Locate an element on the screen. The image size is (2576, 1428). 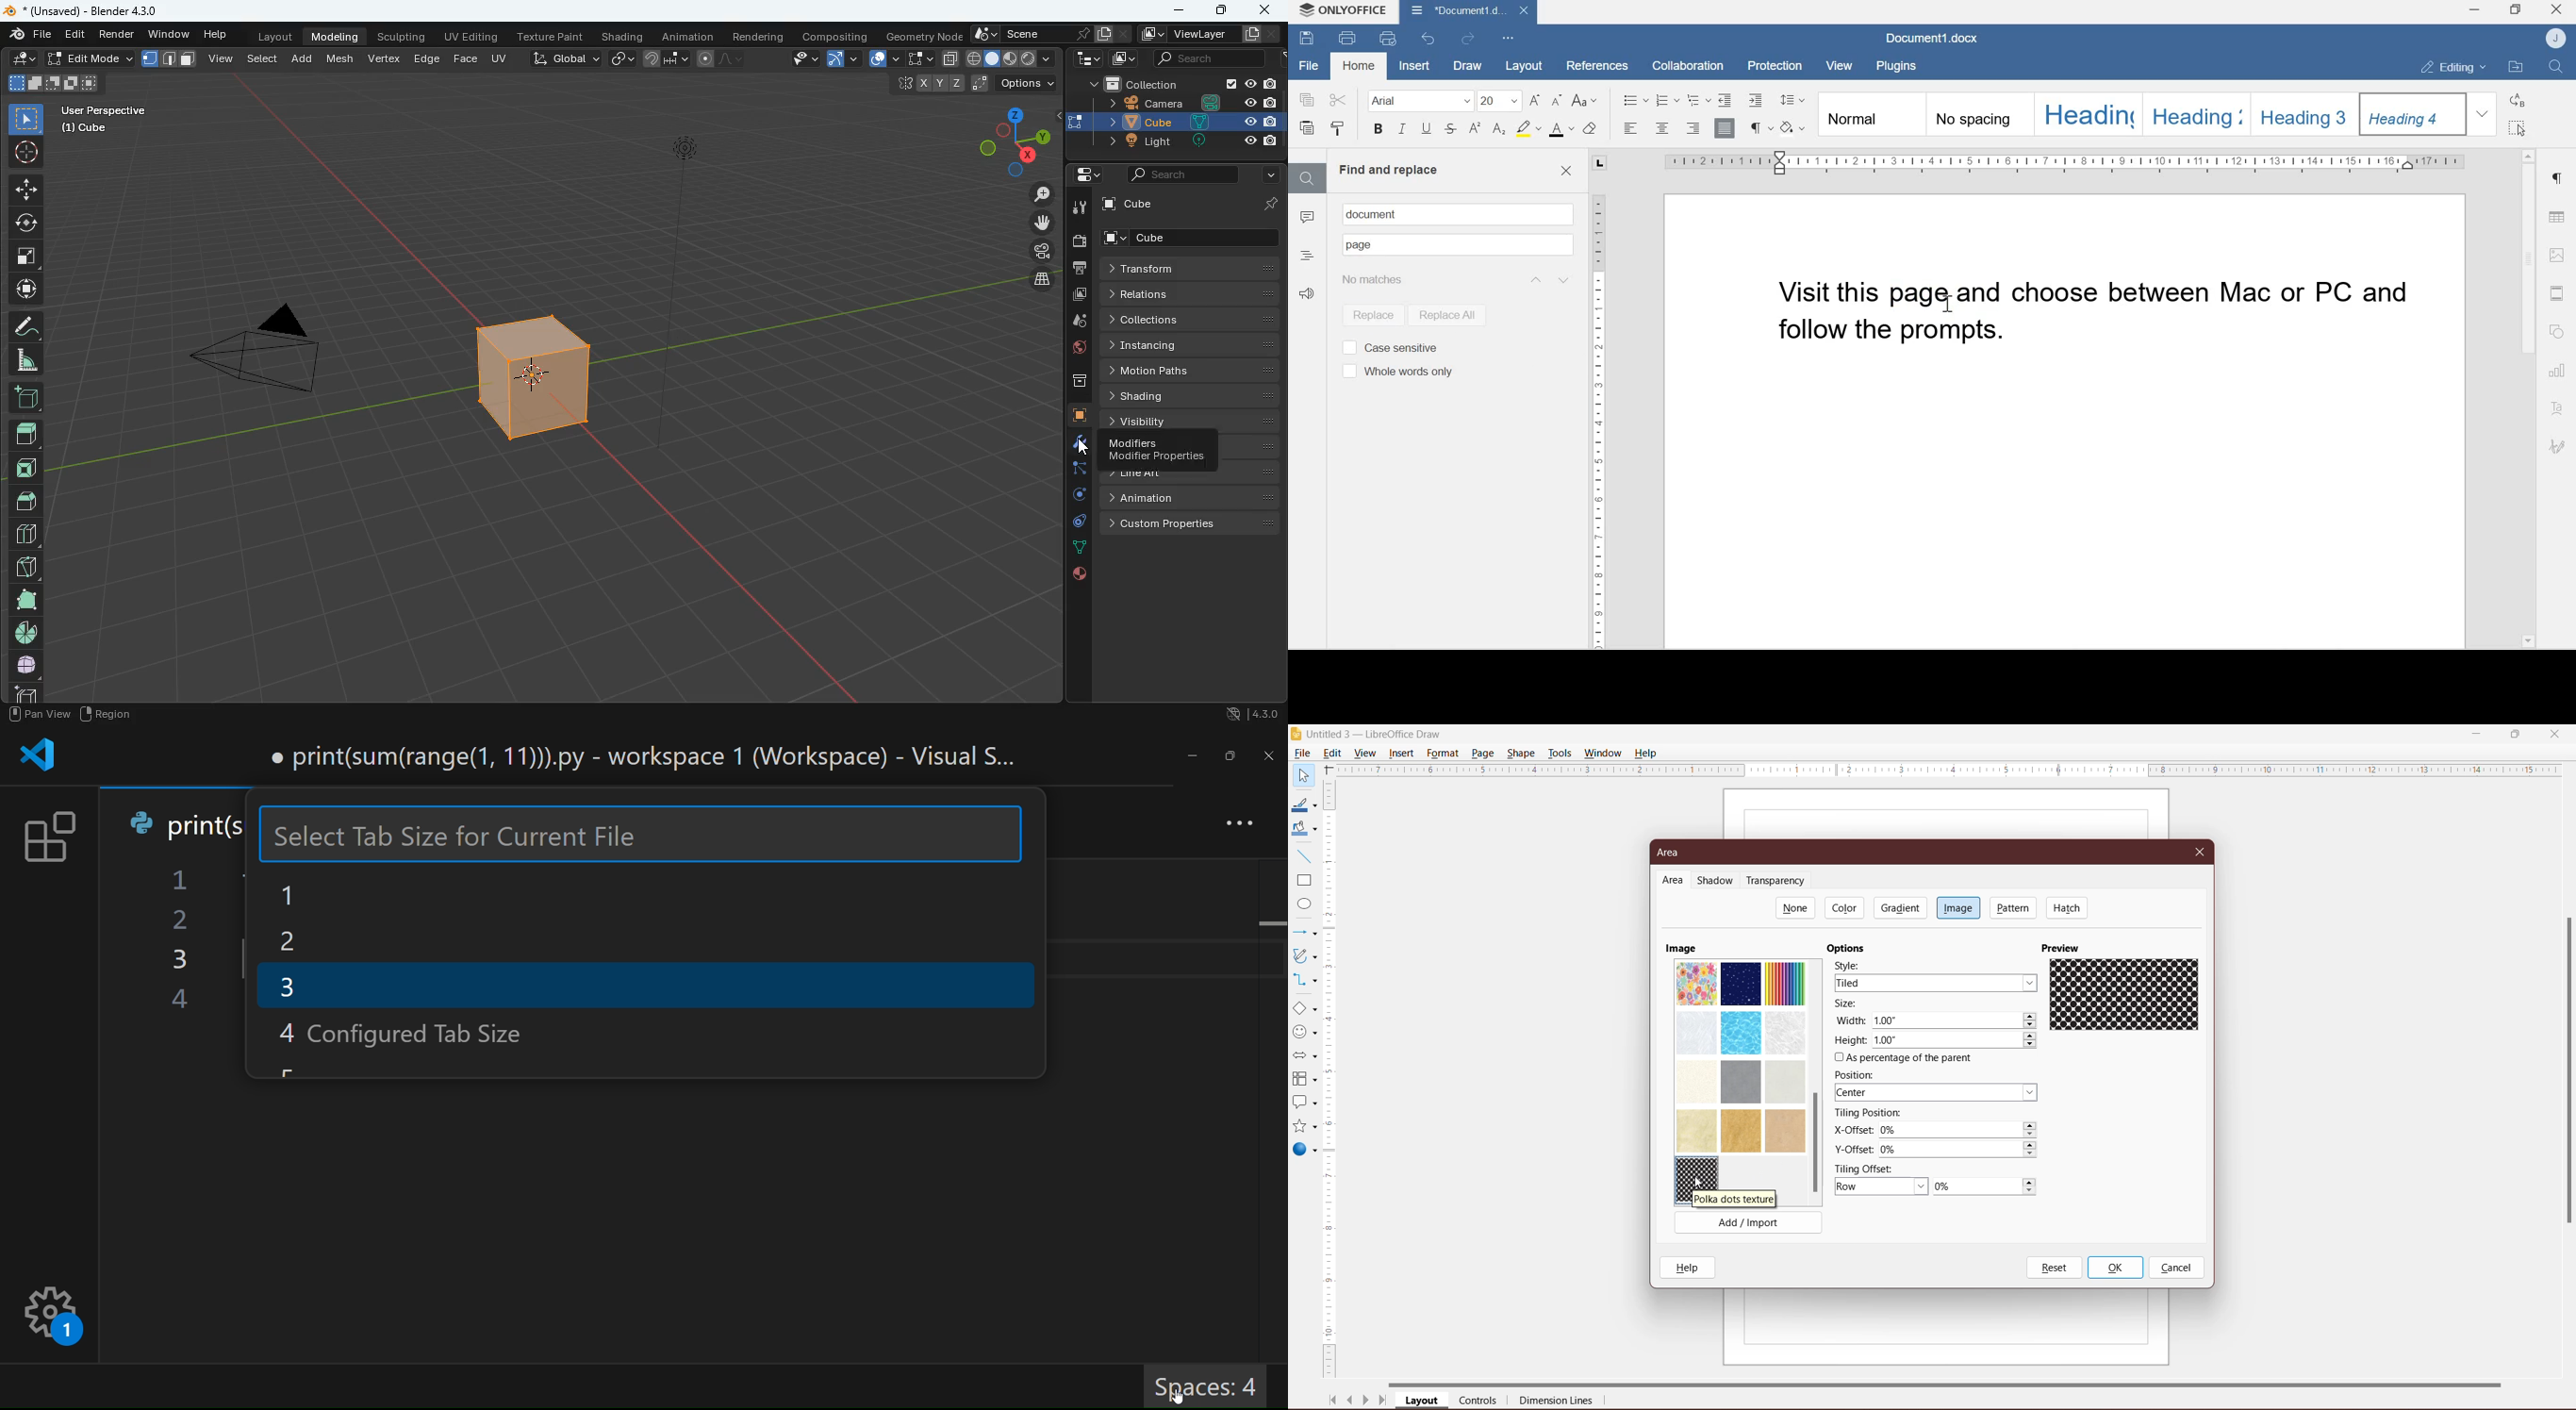
Headings is located at coordinates (1307, 254).